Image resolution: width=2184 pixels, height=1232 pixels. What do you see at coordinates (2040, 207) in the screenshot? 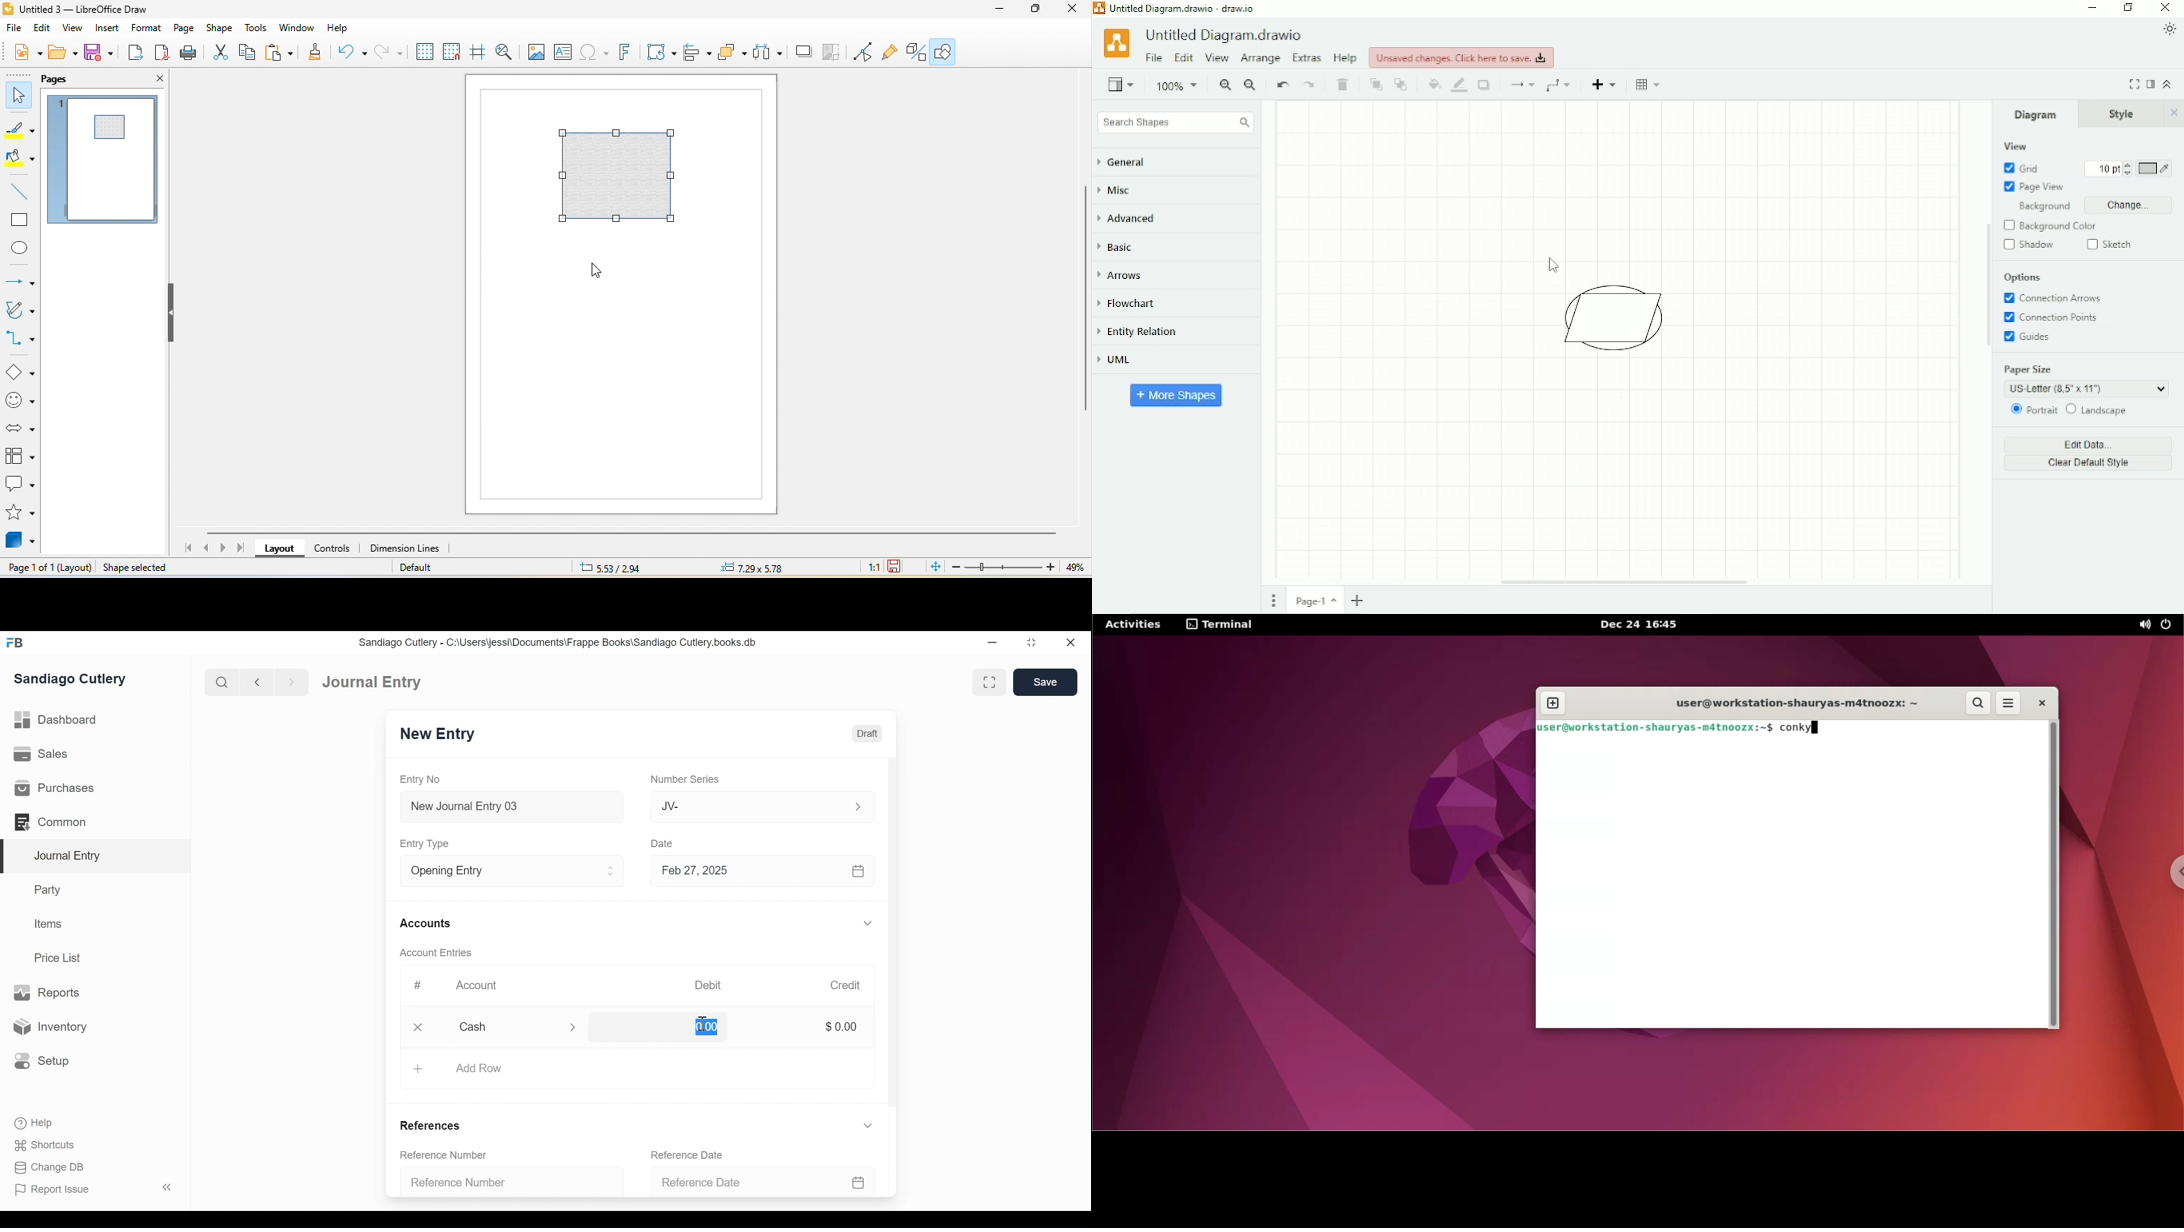
I see `Background` at bounding box center [2040, 207].